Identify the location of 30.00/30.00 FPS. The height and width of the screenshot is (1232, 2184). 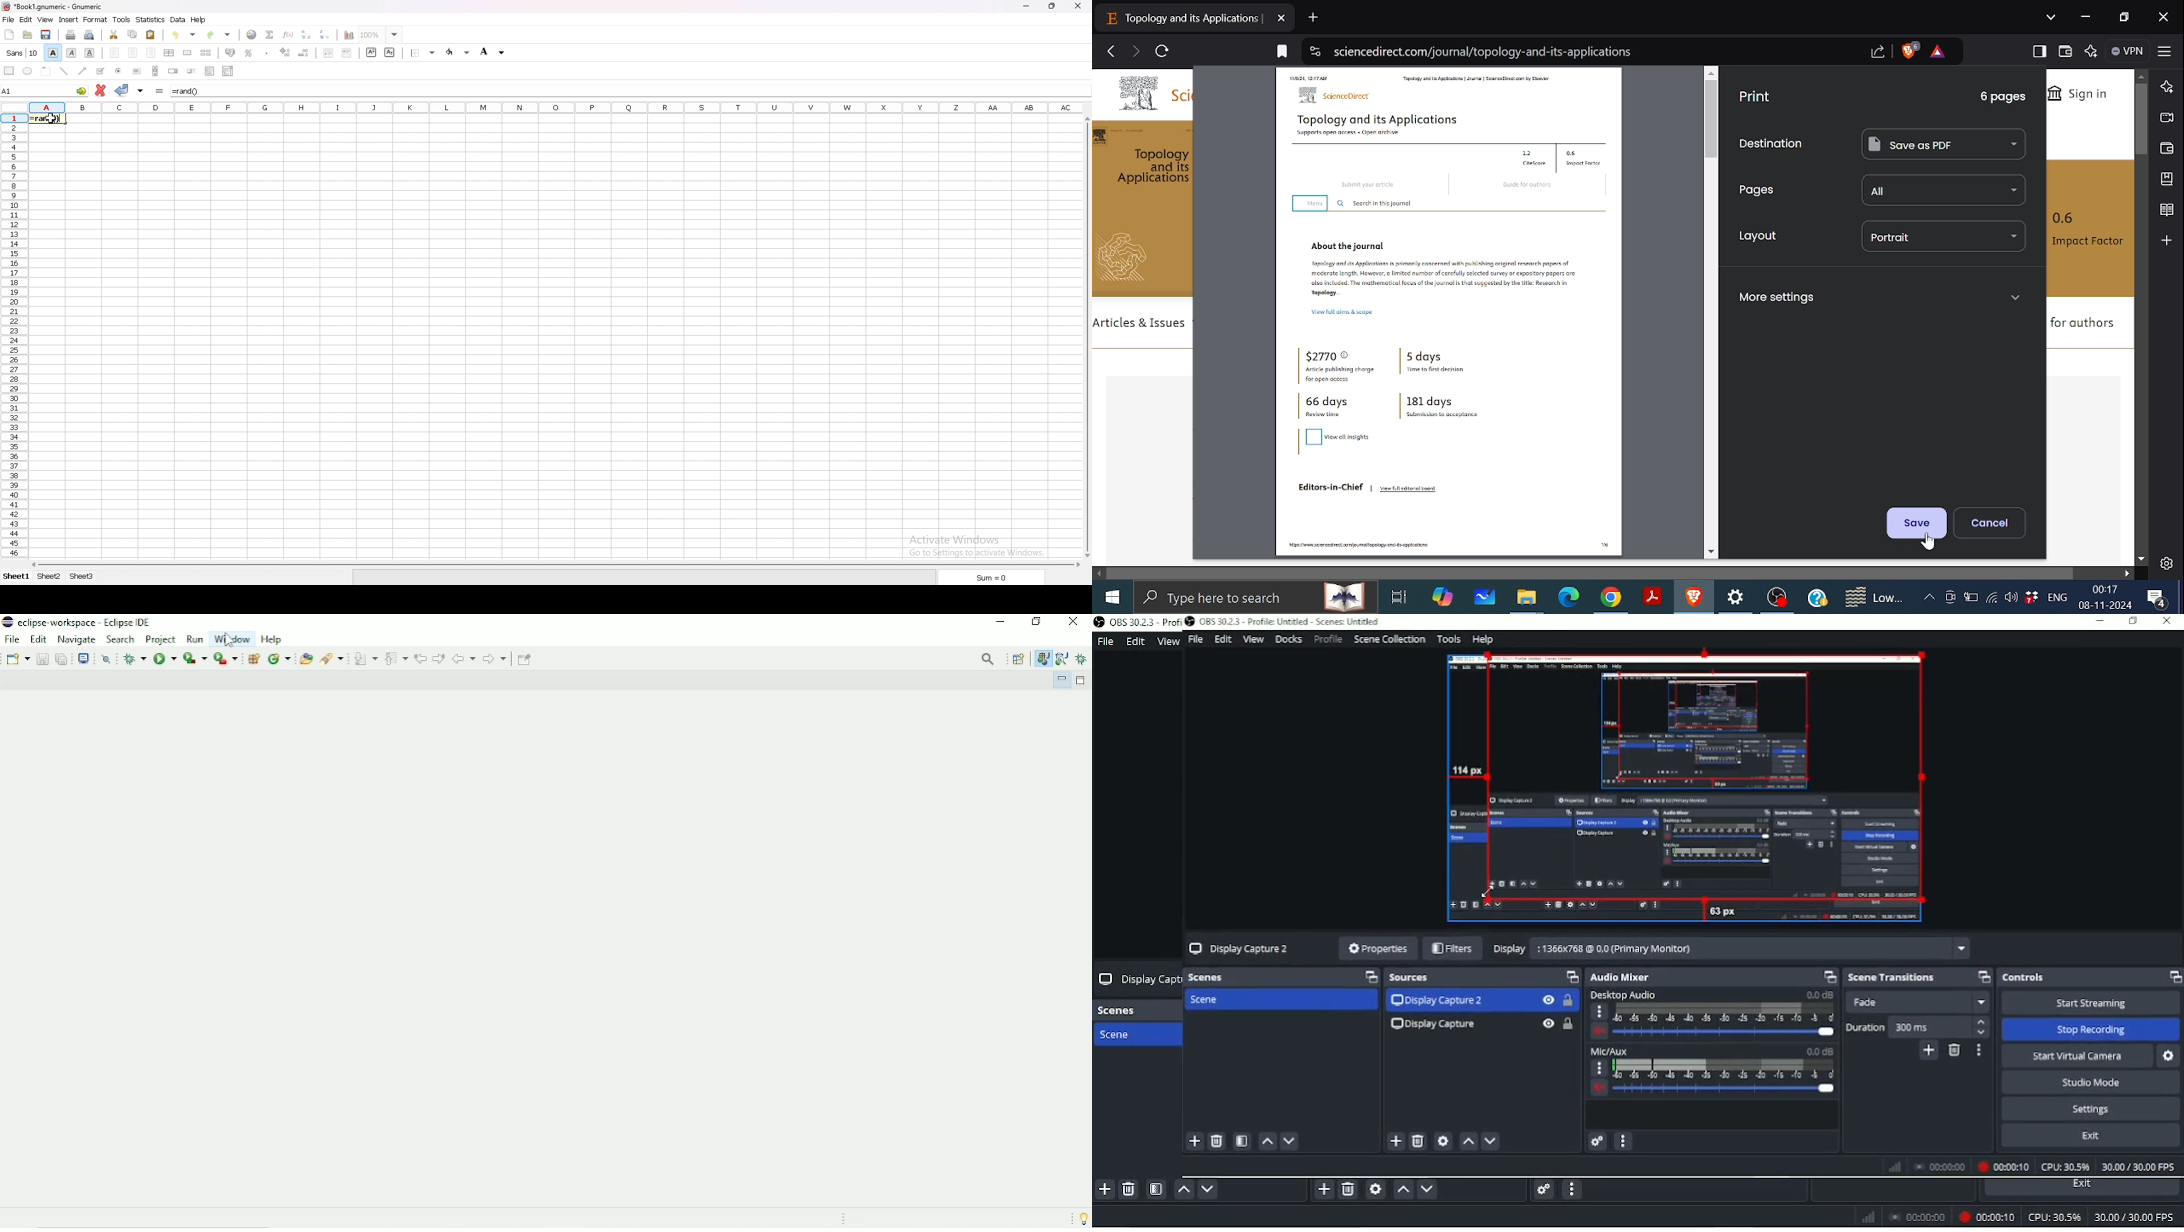
(2136, 1166).